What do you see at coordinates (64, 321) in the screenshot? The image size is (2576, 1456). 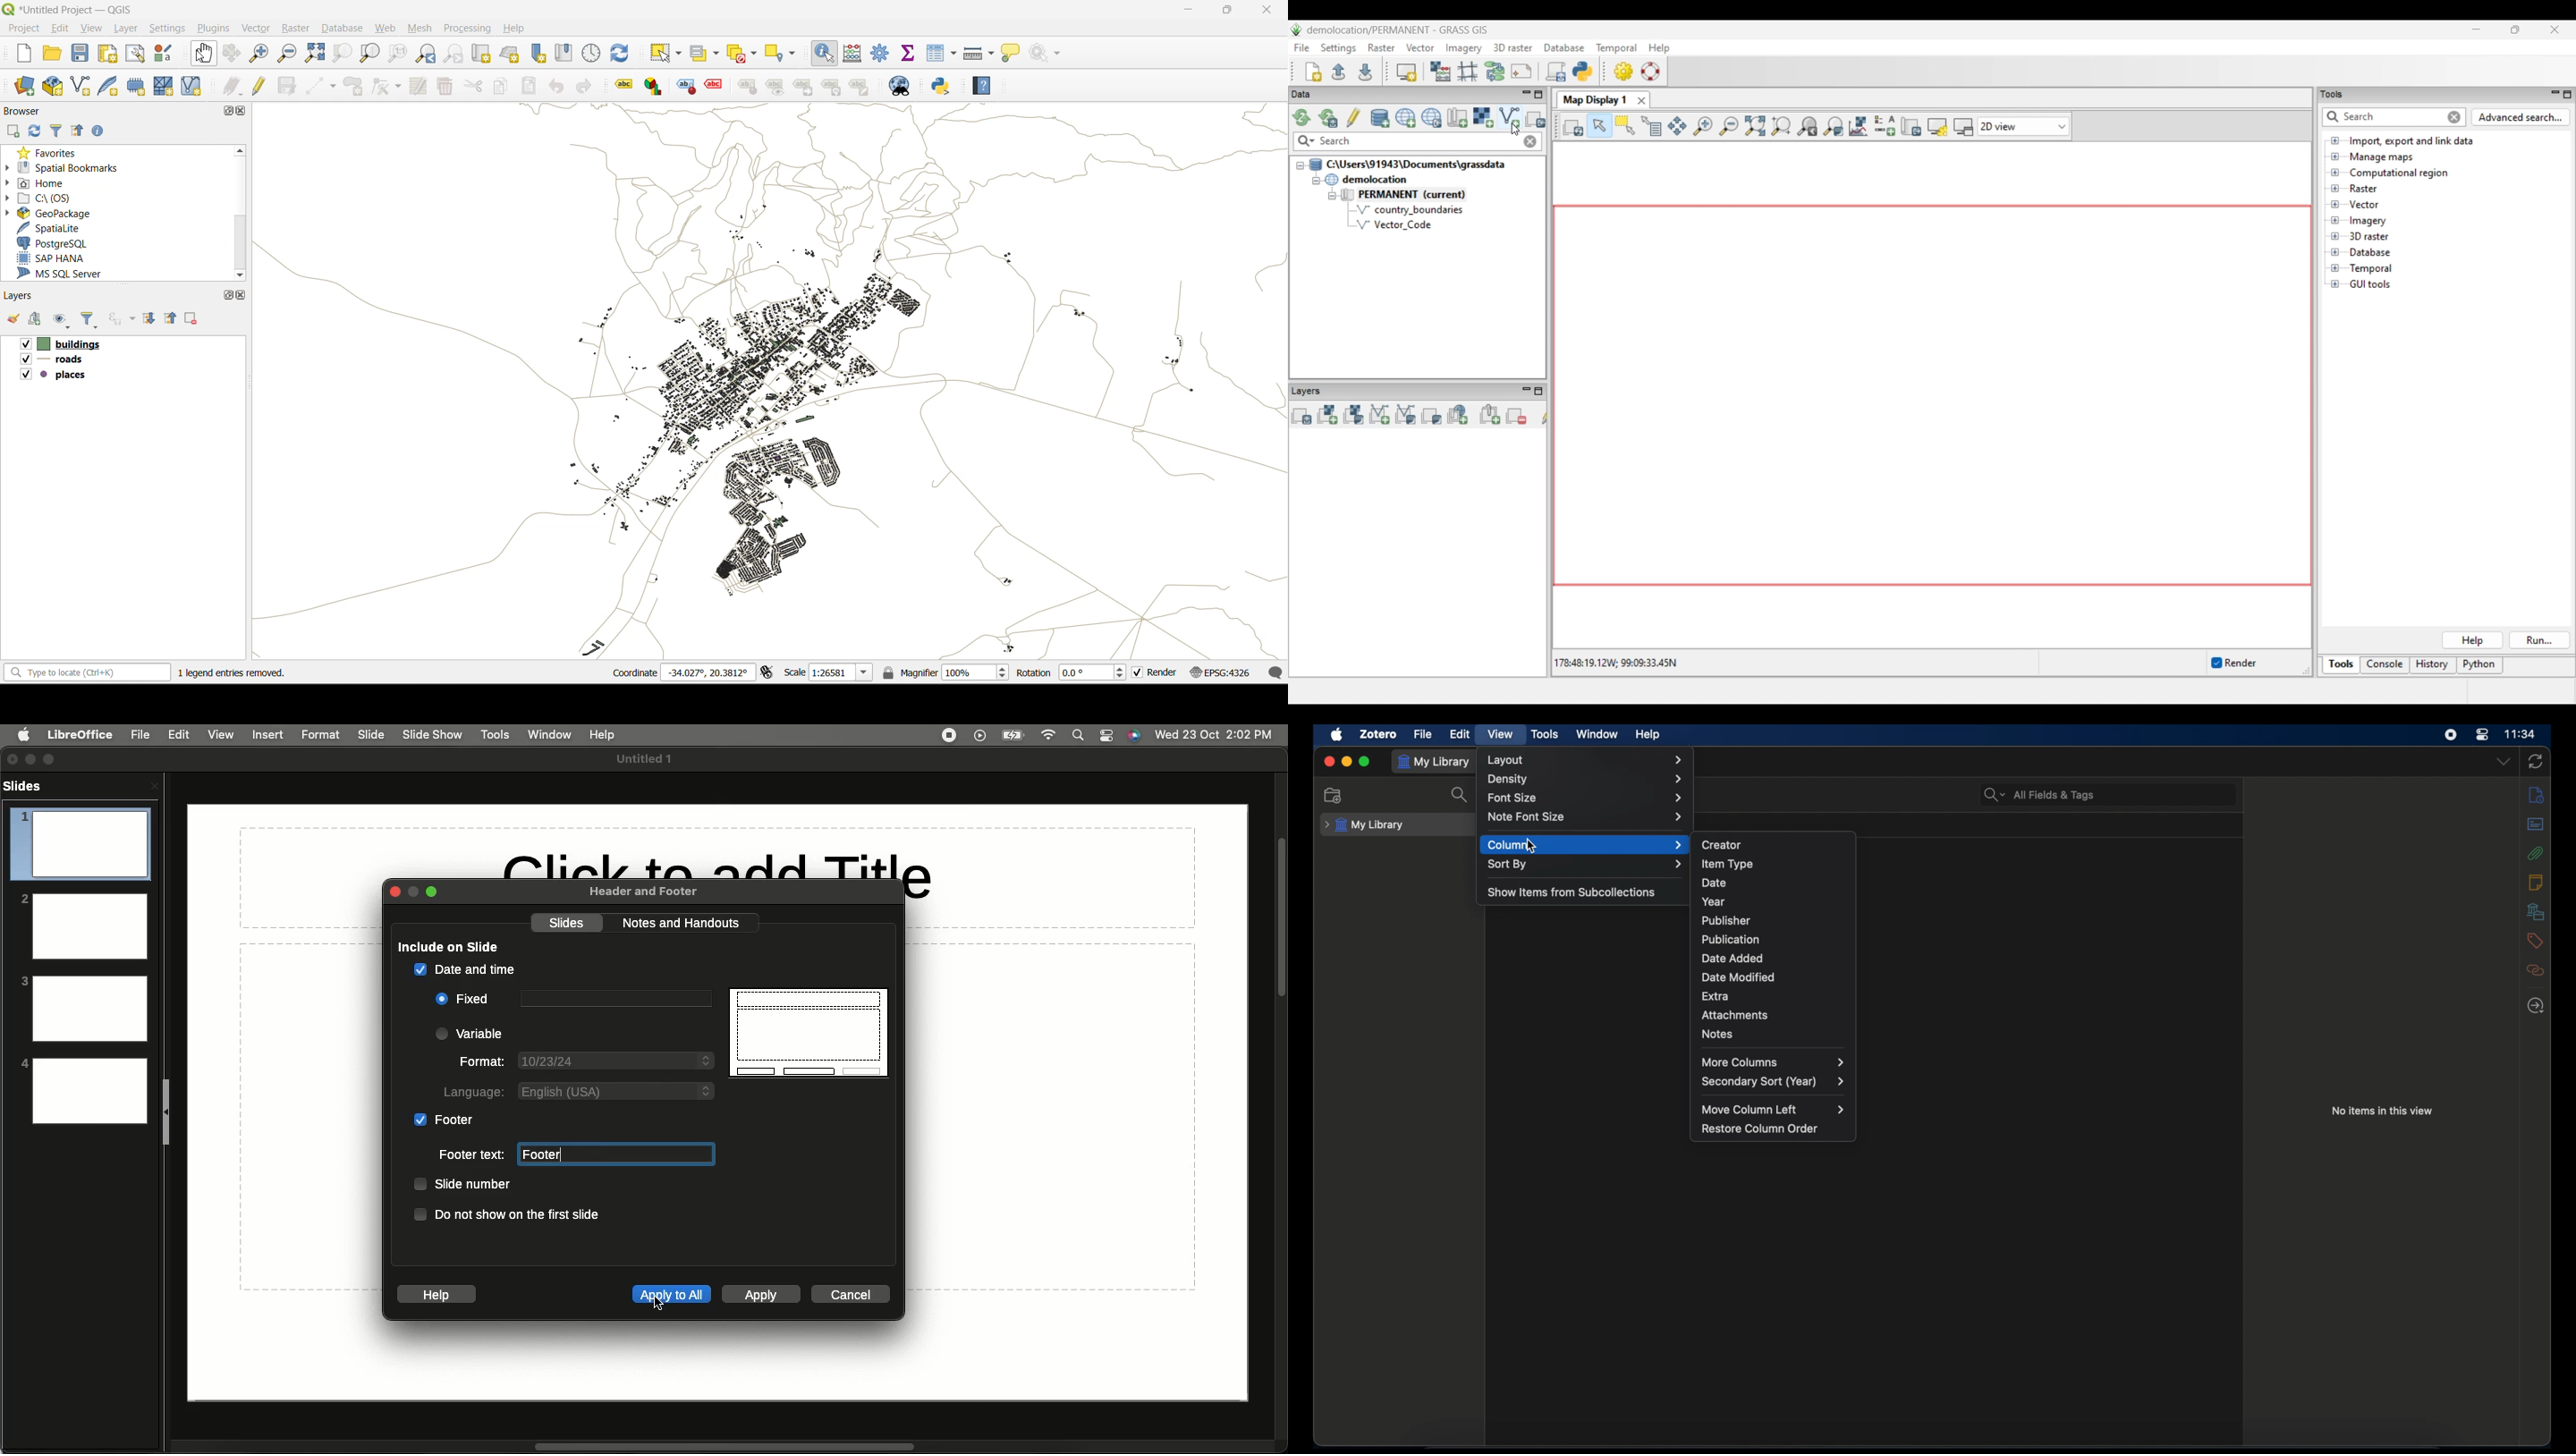 I see `manage map` at bounding box center [64, 321].